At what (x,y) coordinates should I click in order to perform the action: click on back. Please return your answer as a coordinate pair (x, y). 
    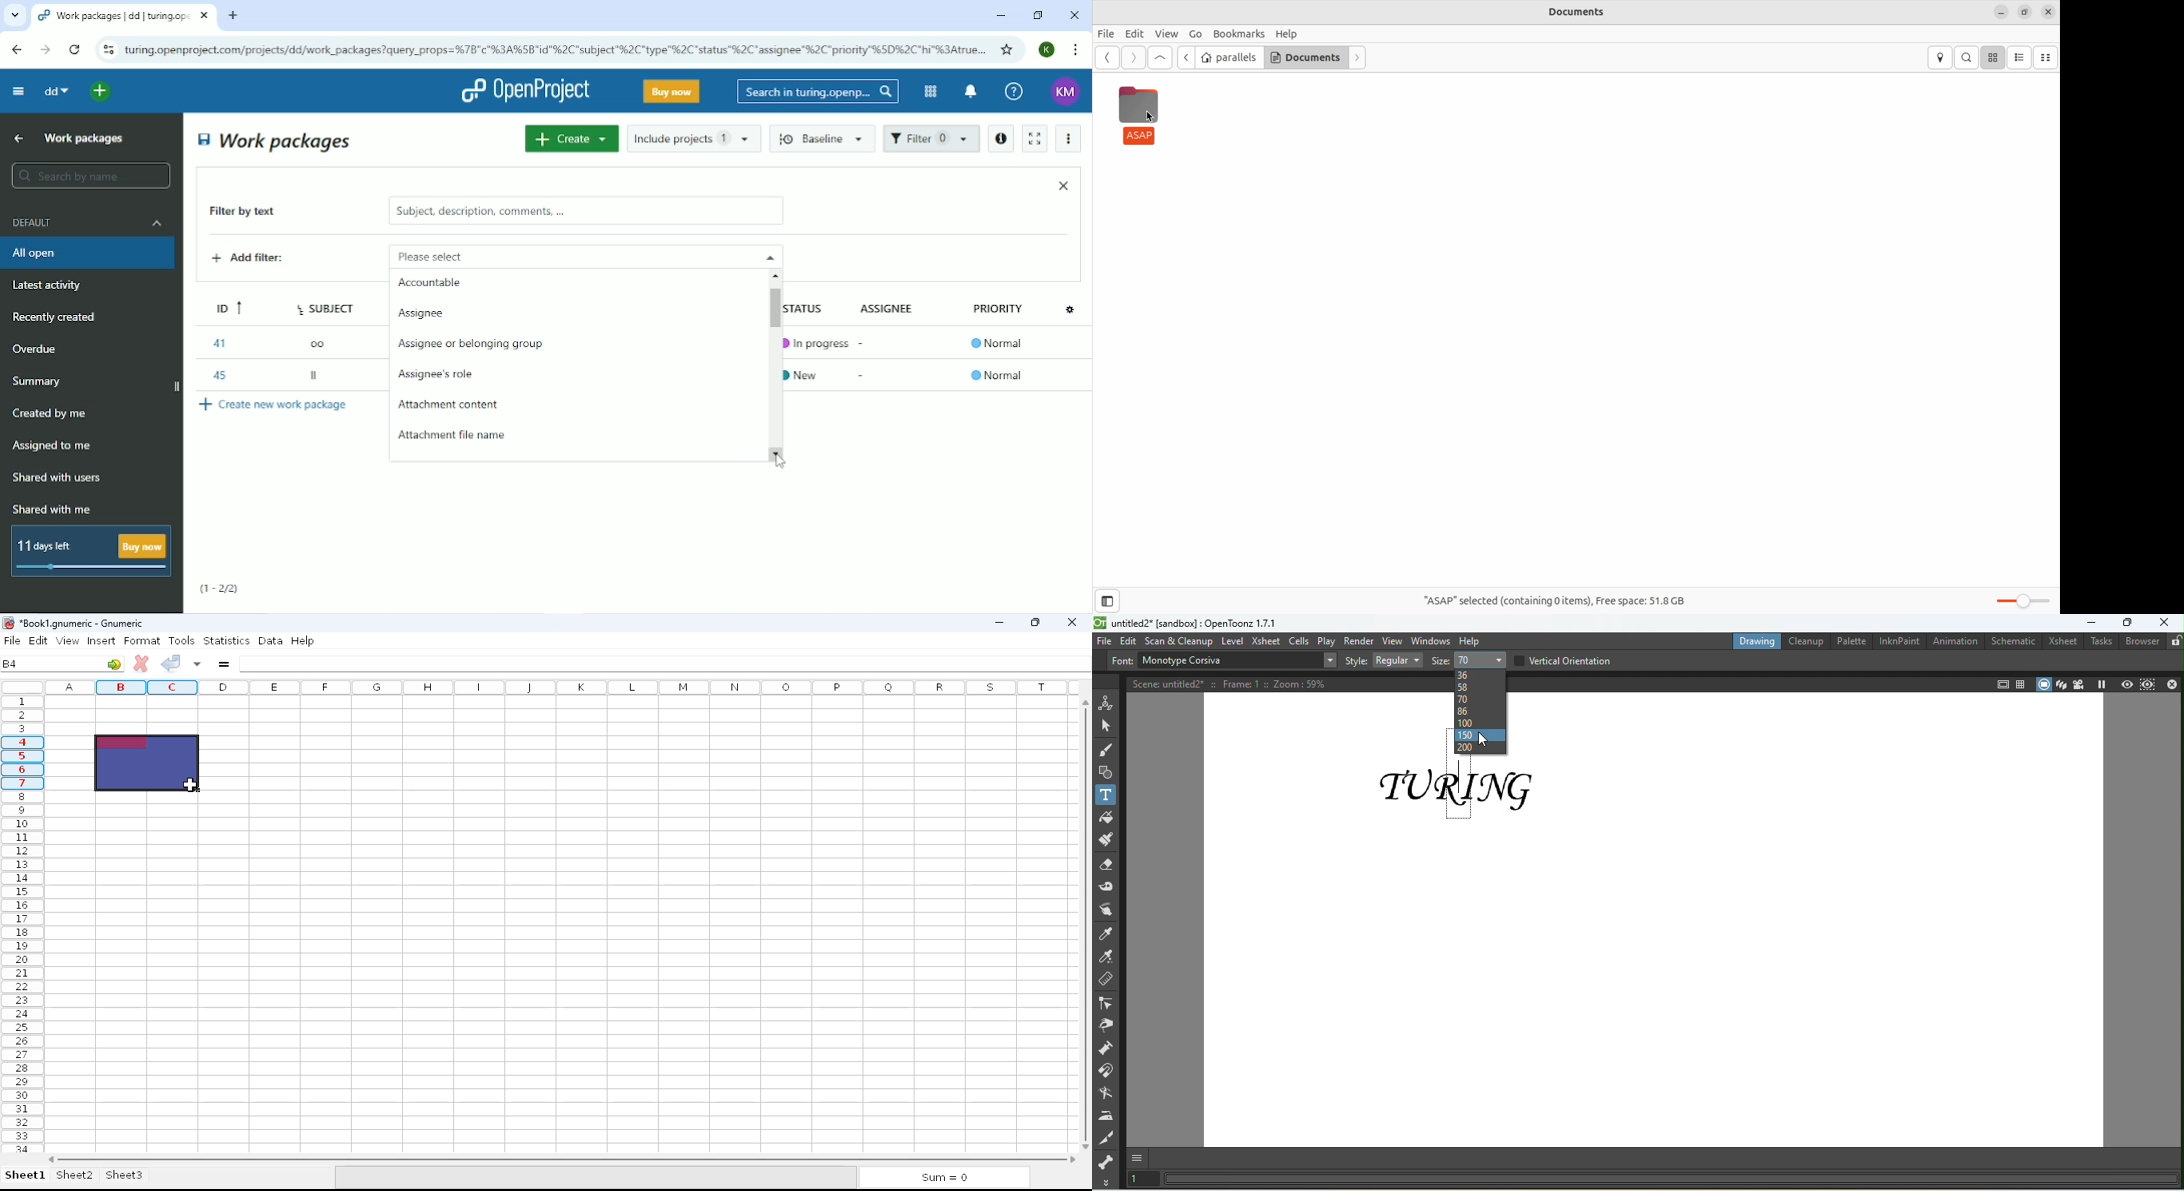
    Looking at the image, I should click on (1185, 58).